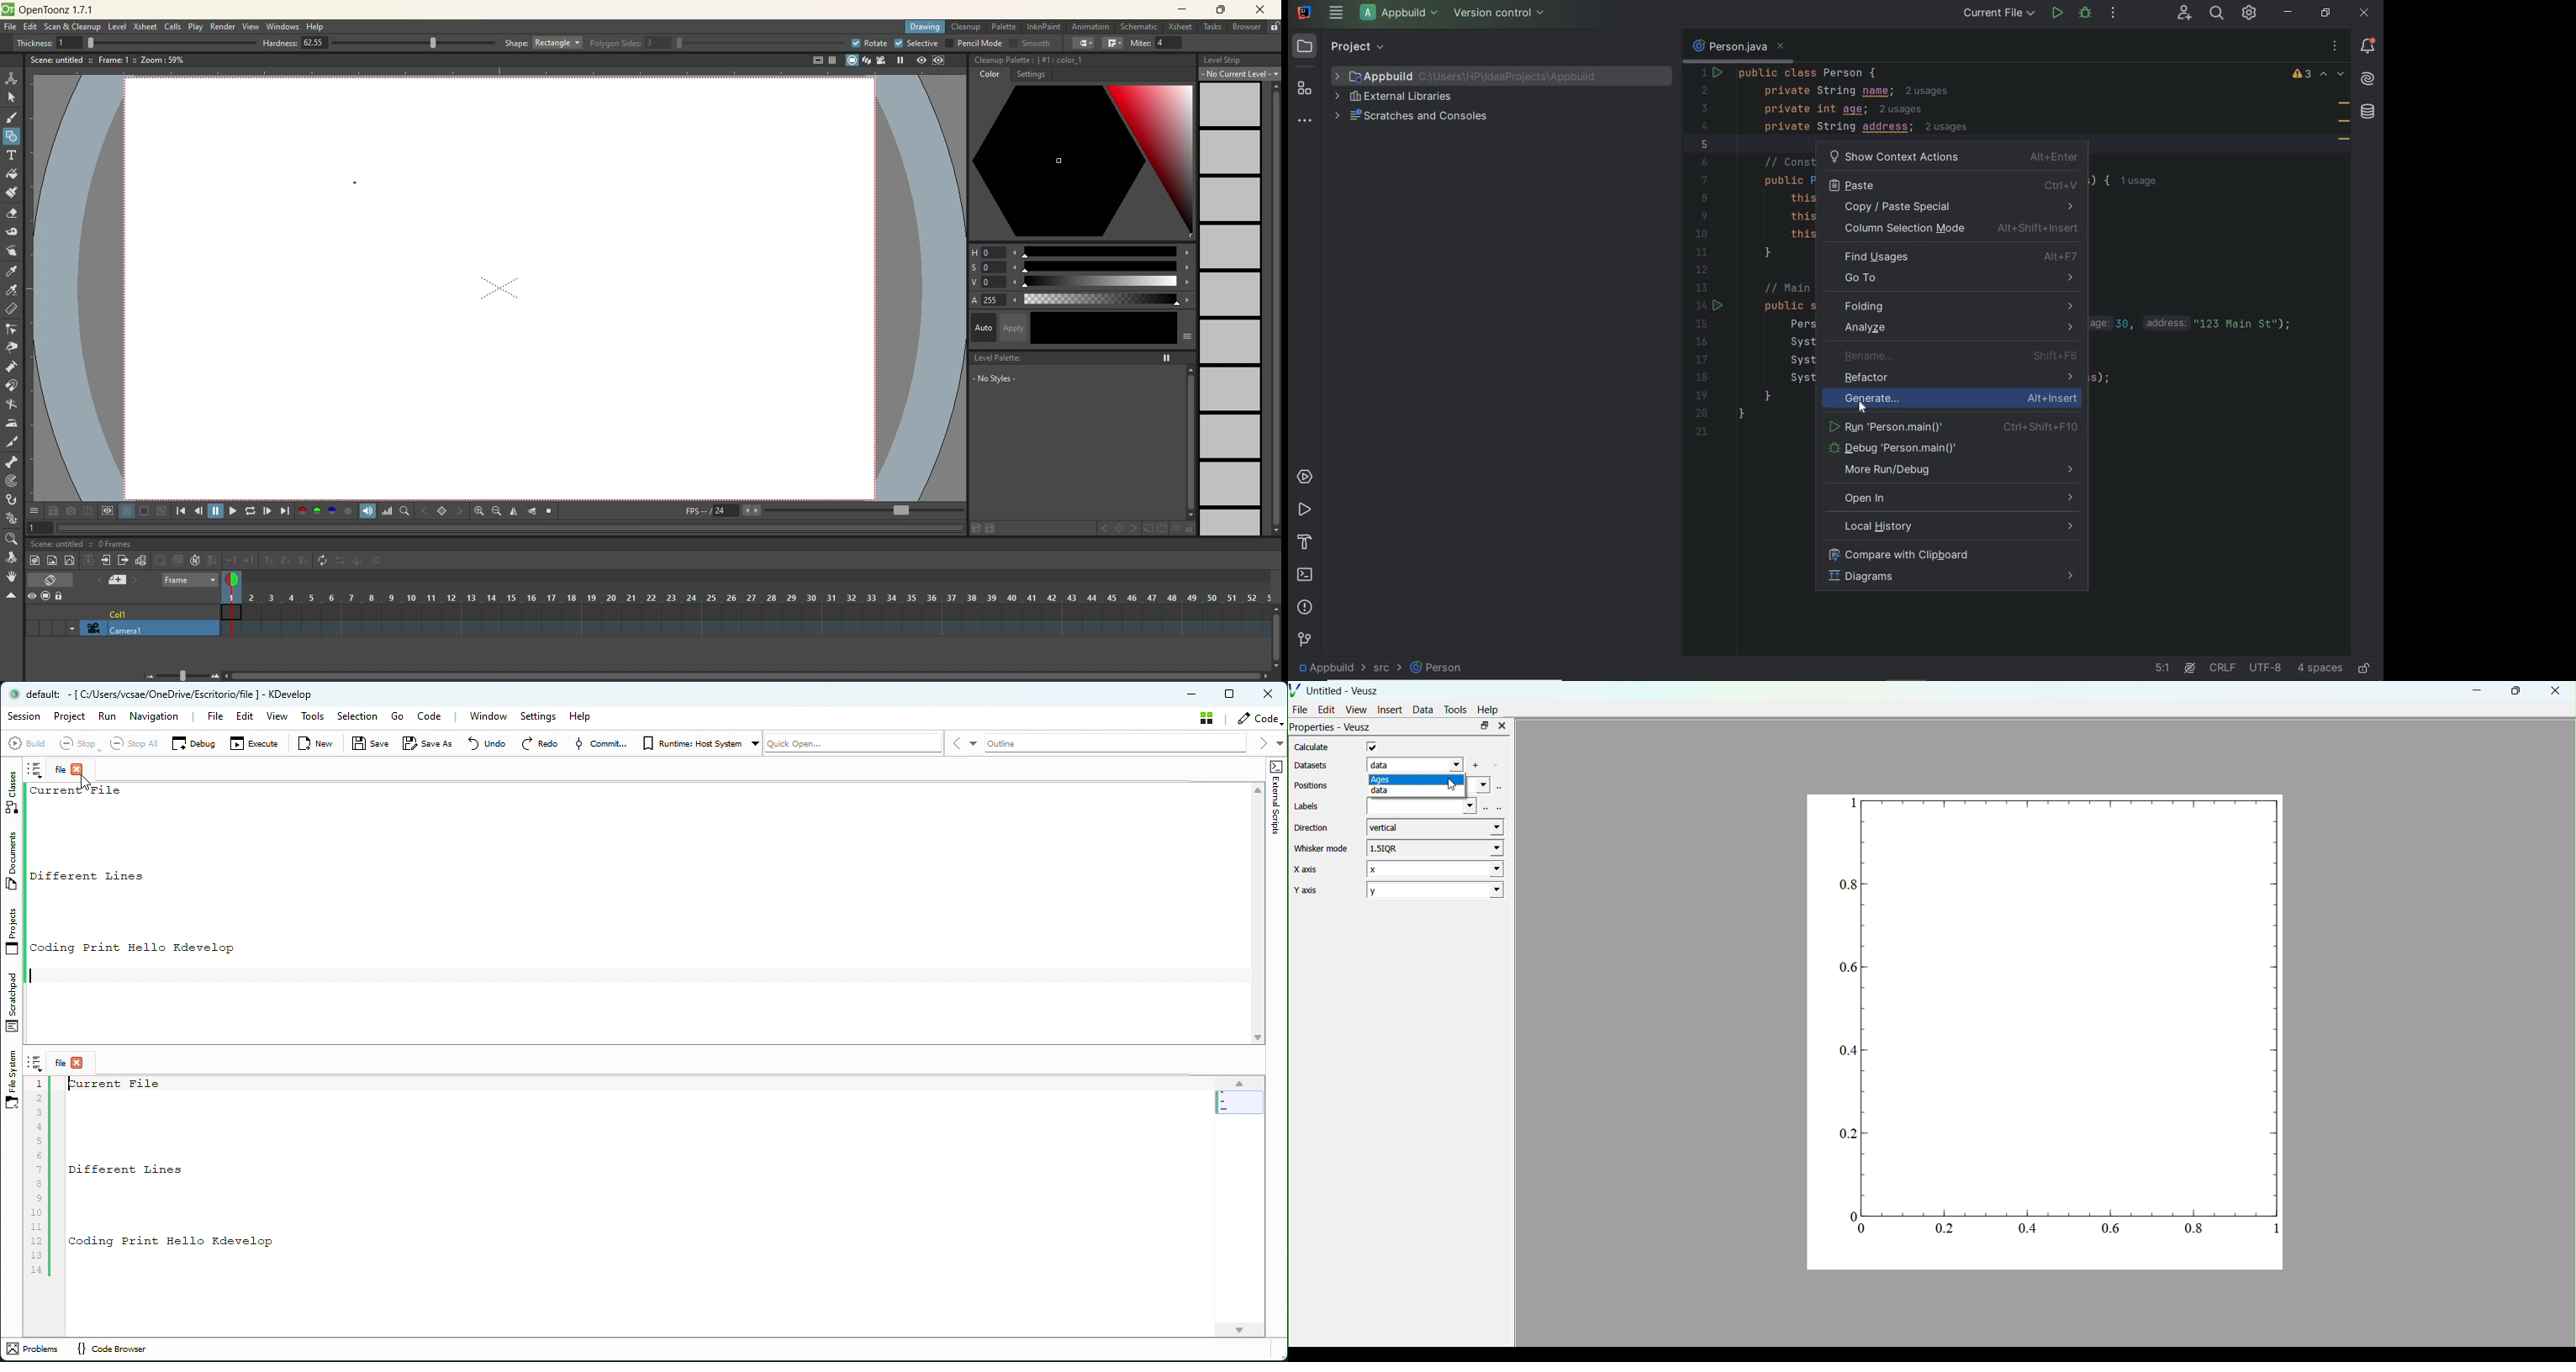  I want to click on pump , so click(11, 366).